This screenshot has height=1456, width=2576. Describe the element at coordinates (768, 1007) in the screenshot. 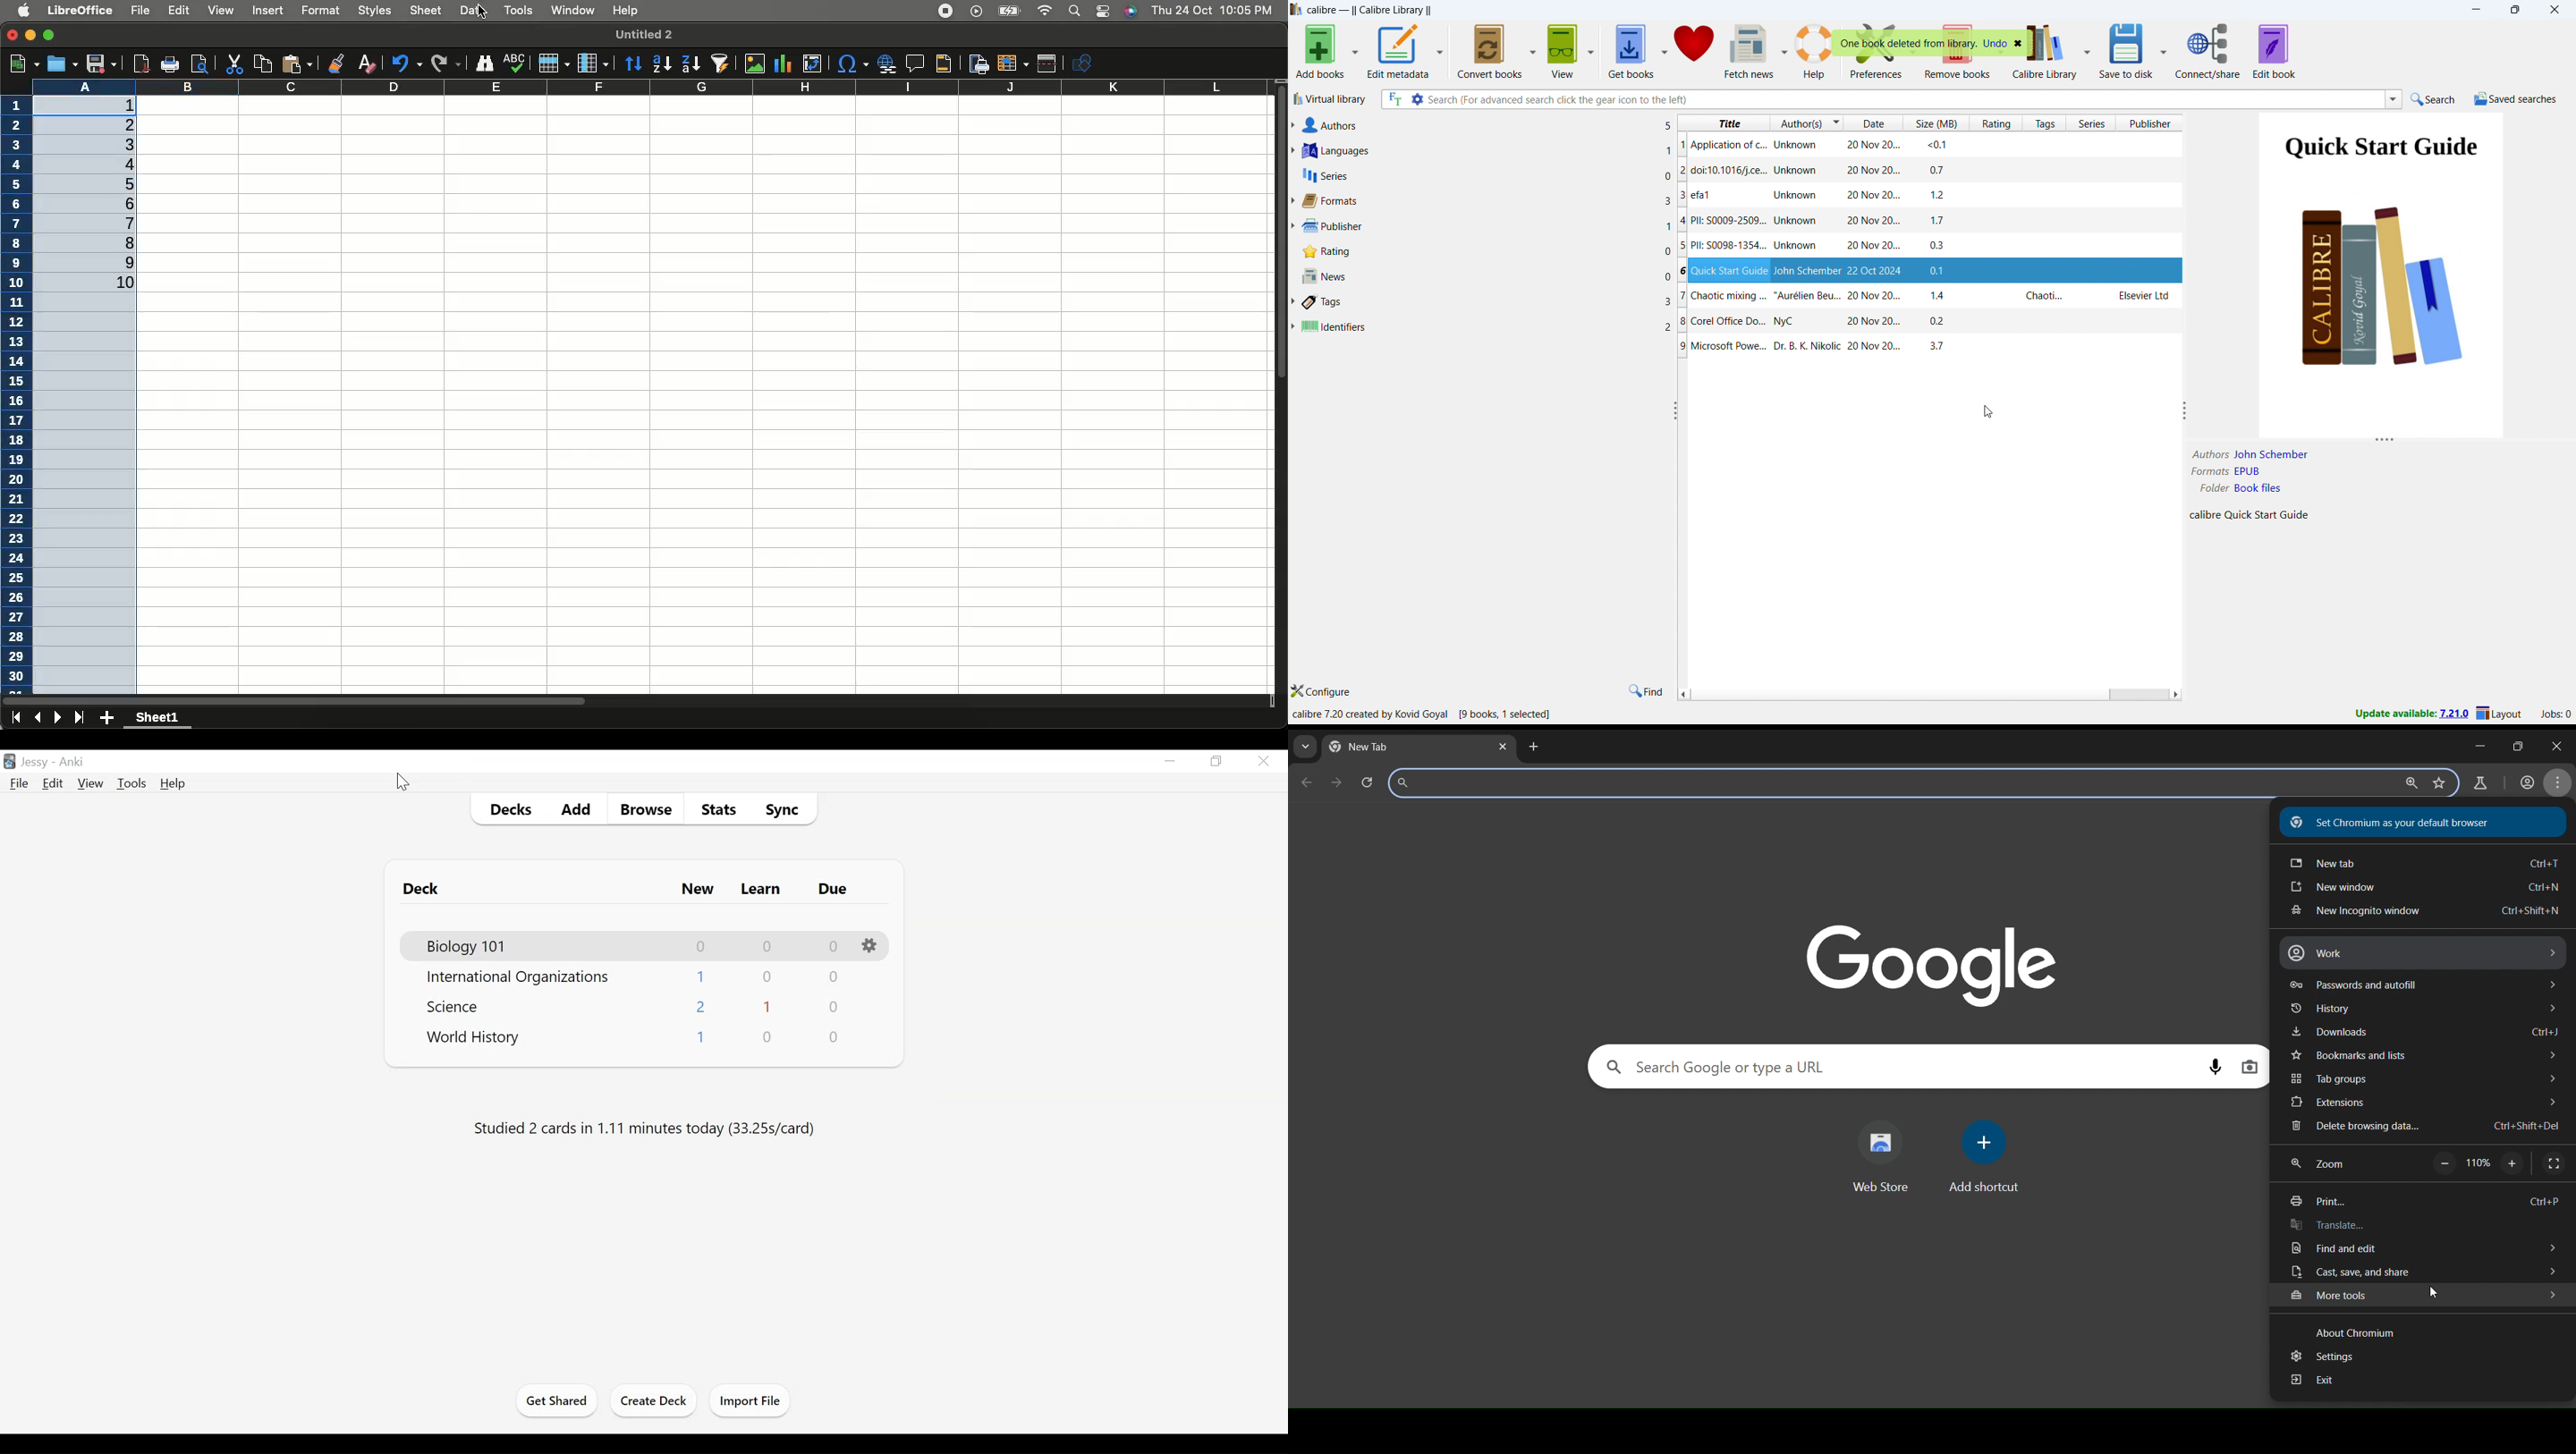

I see `Learn Cards Count` at that location.